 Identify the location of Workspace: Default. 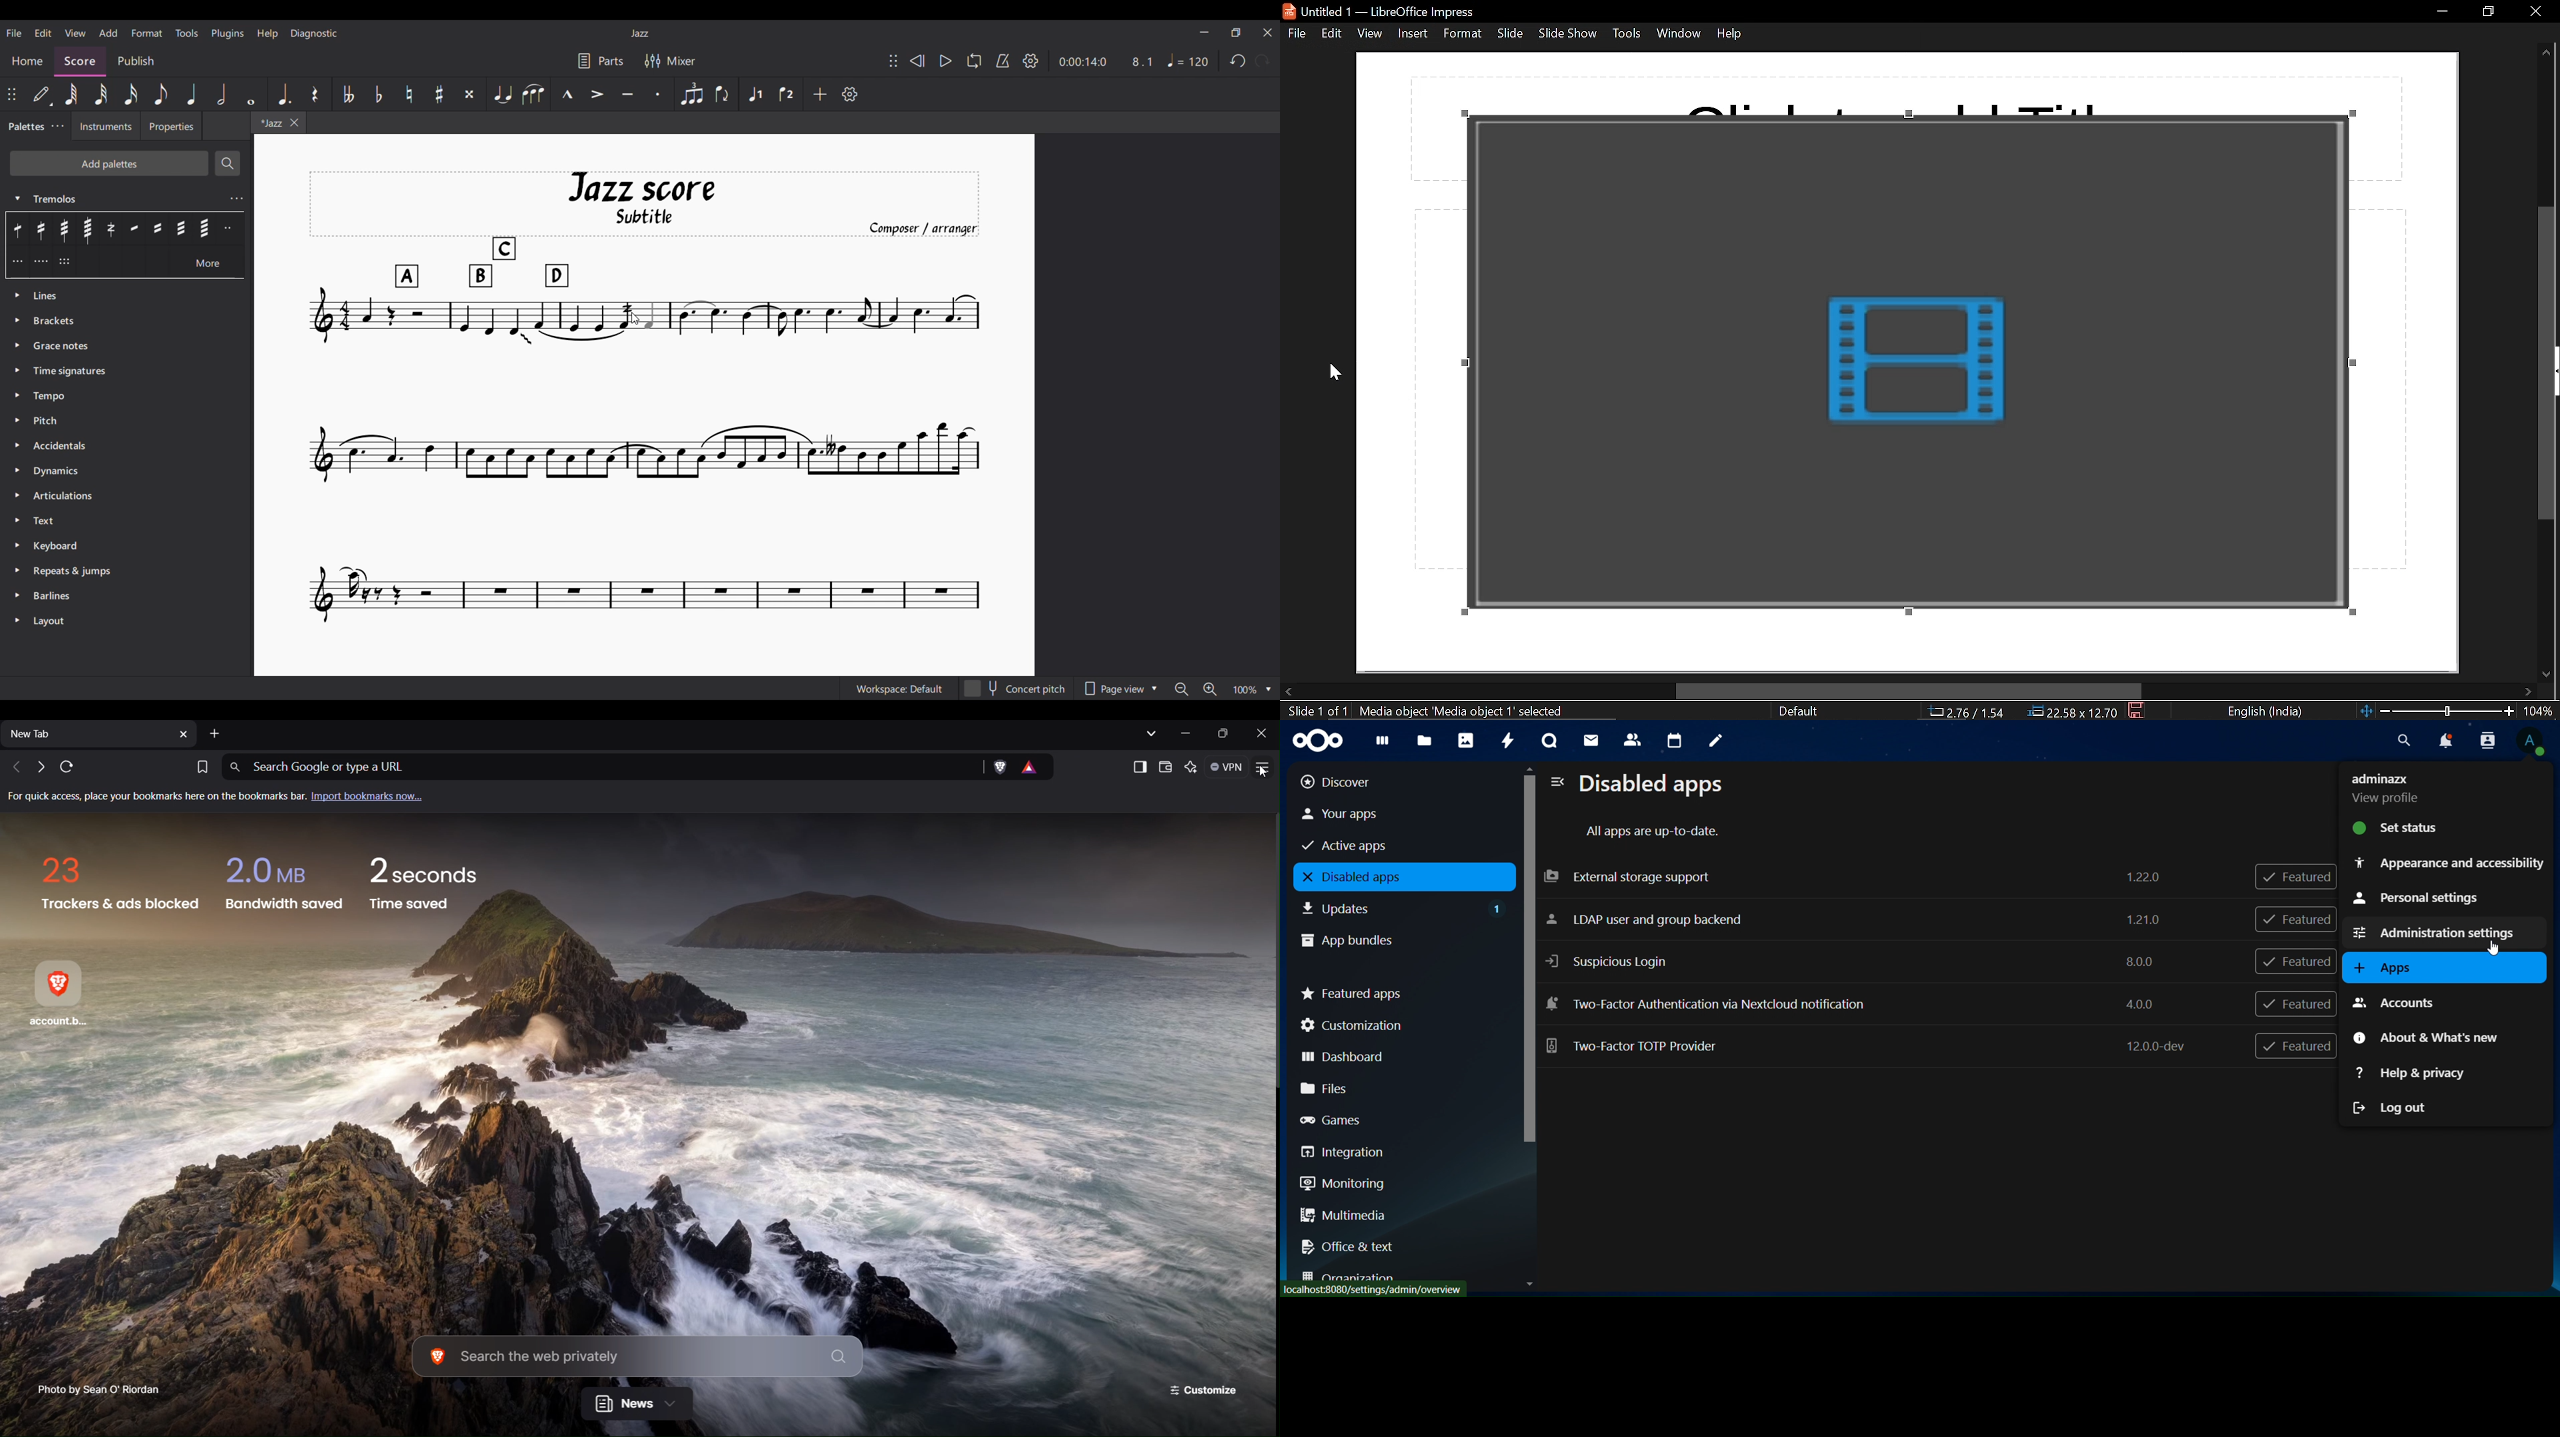
(899, 689).